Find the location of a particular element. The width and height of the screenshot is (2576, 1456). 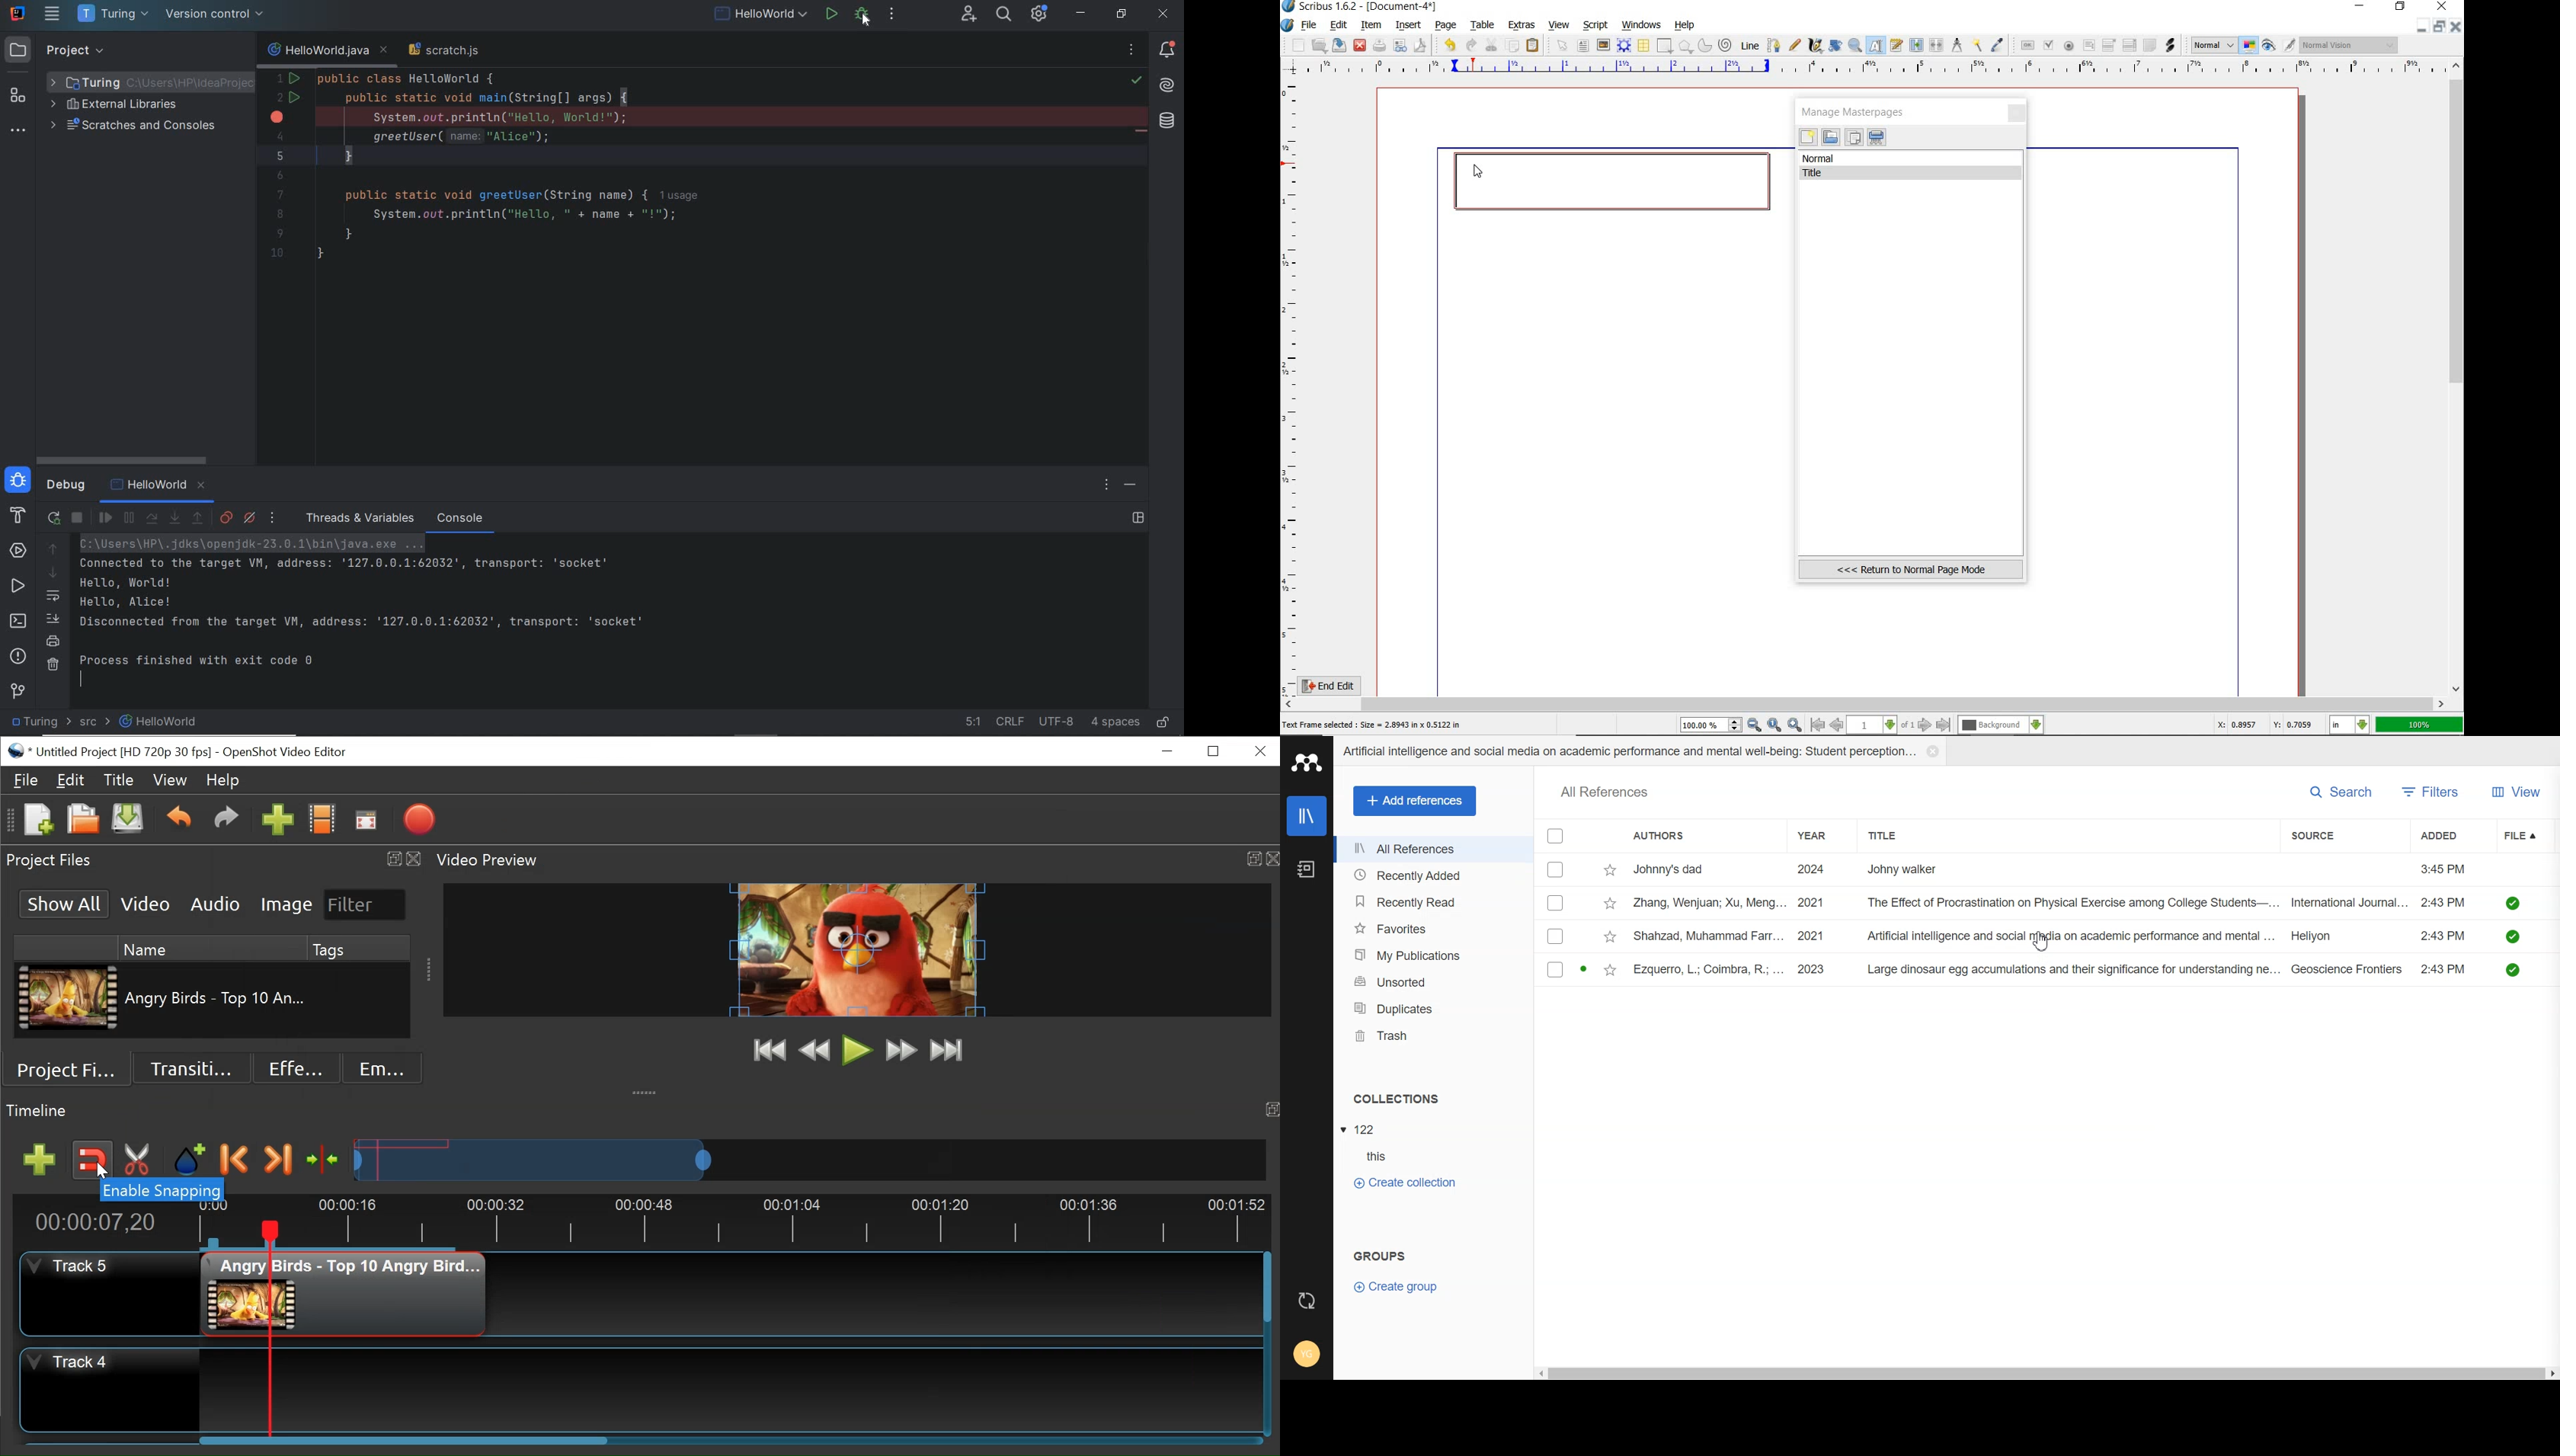

Effects is located at coordinates (295, 1069).